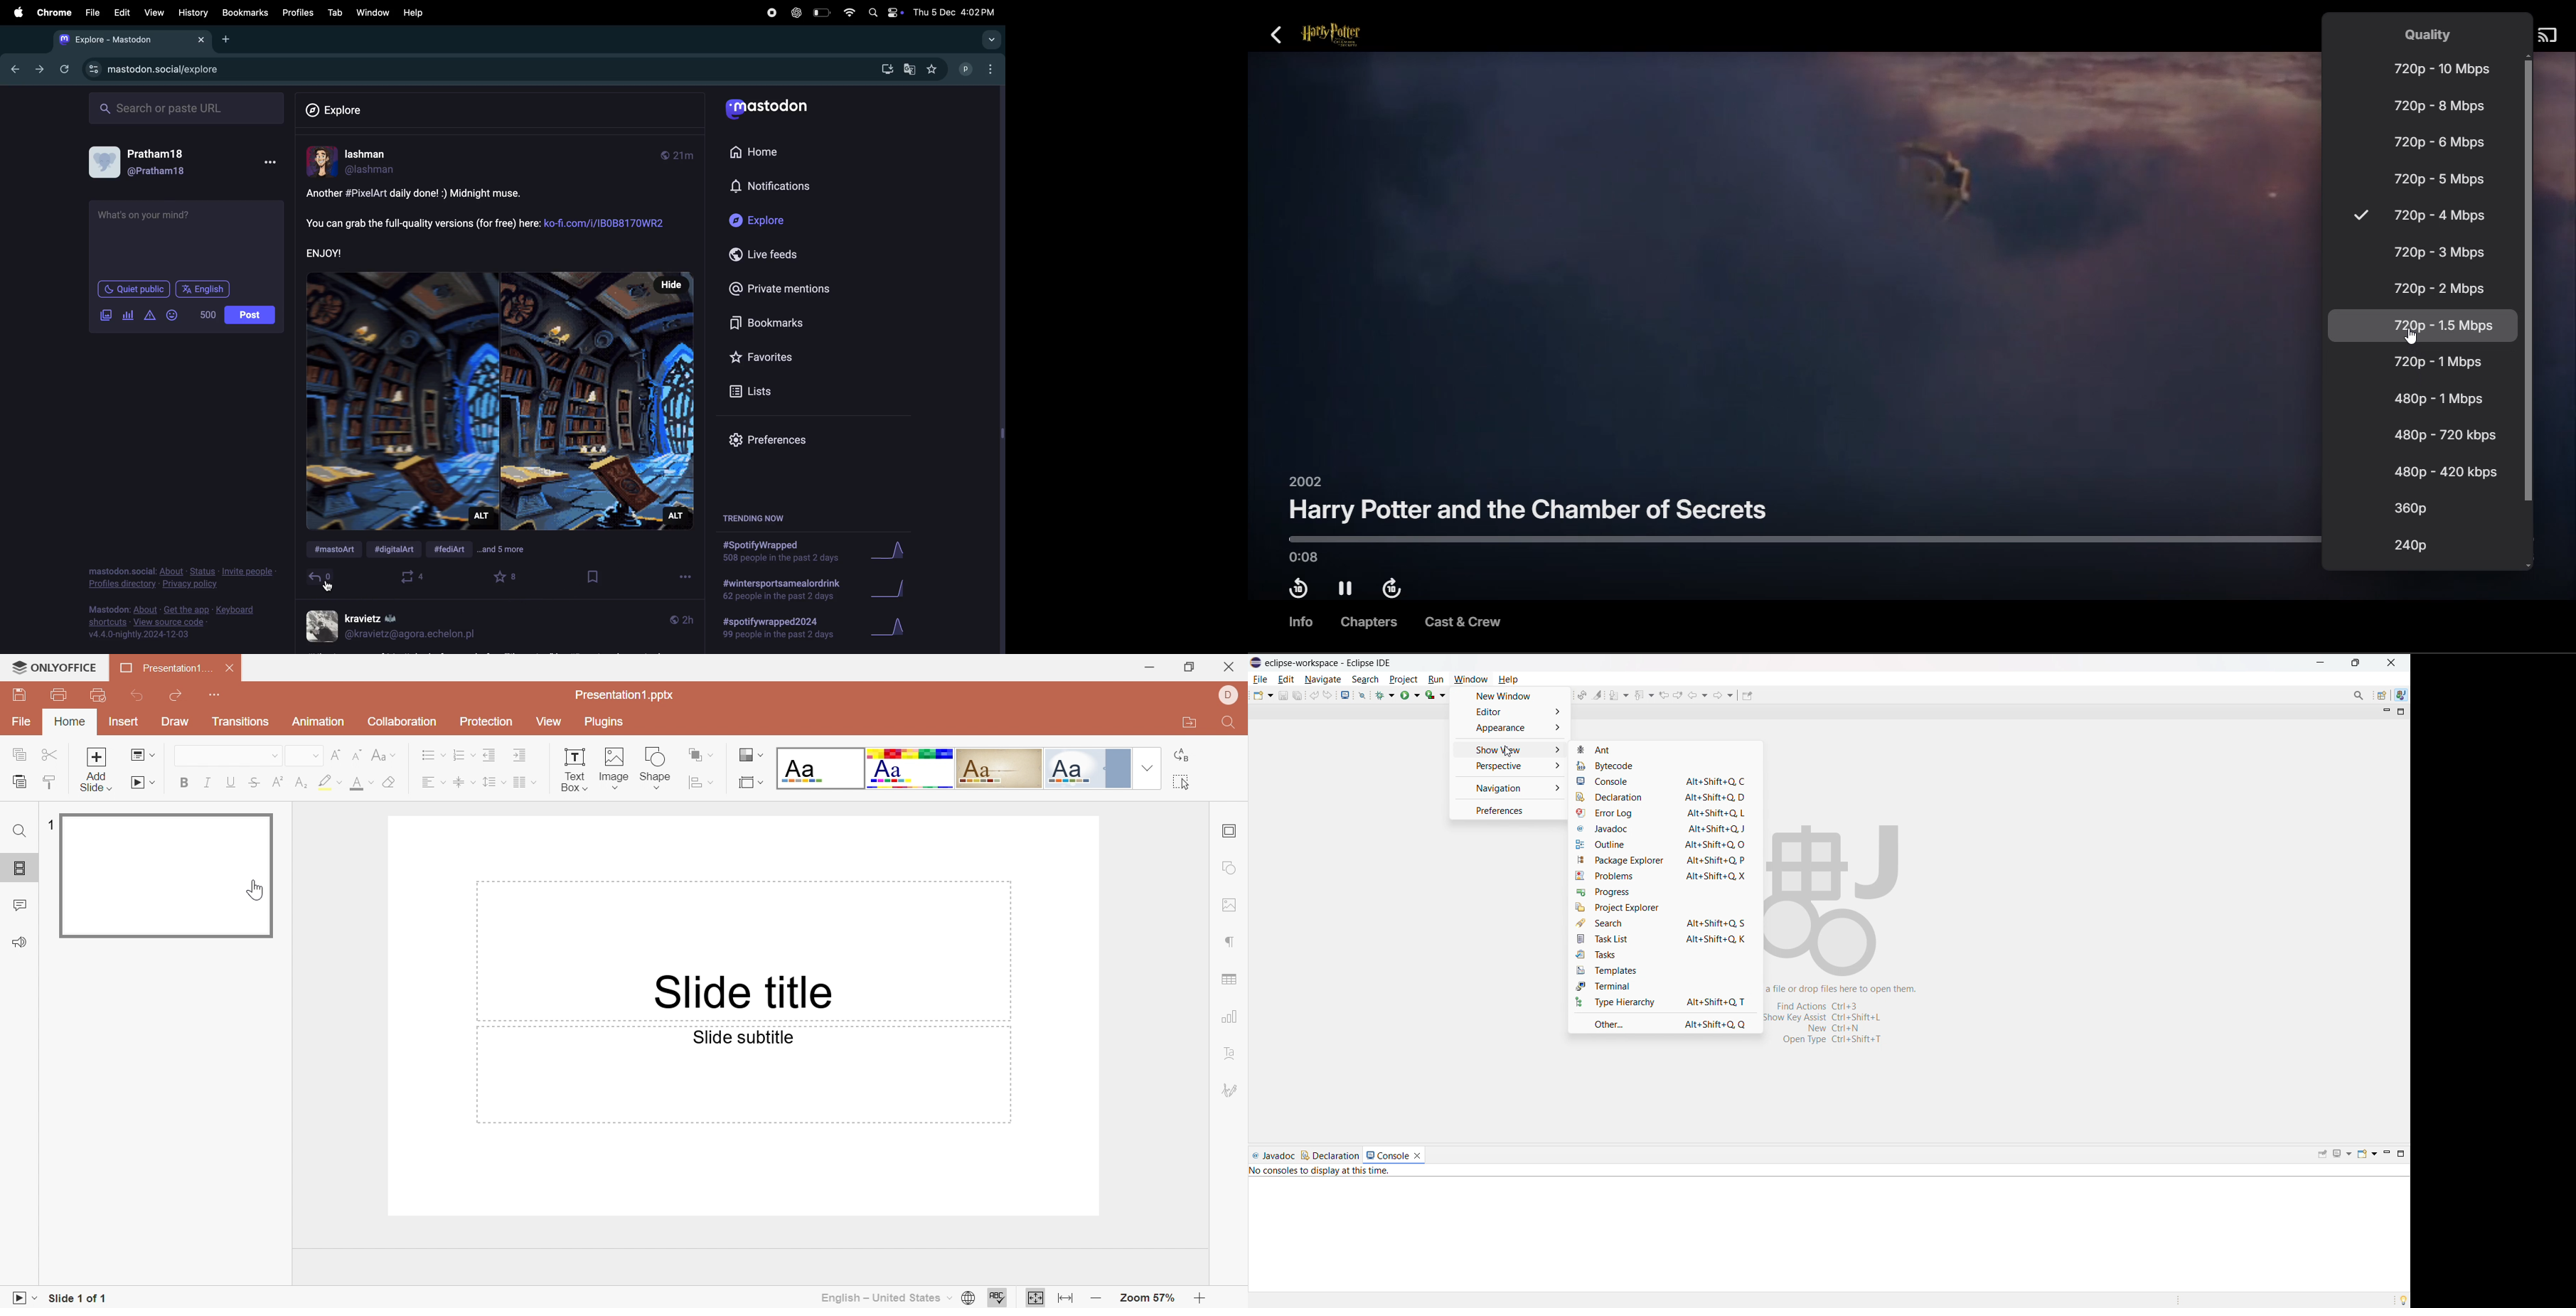  Describe the element at coordinates (1232, 904) in the screenshot. I see `Image settings` at that location.